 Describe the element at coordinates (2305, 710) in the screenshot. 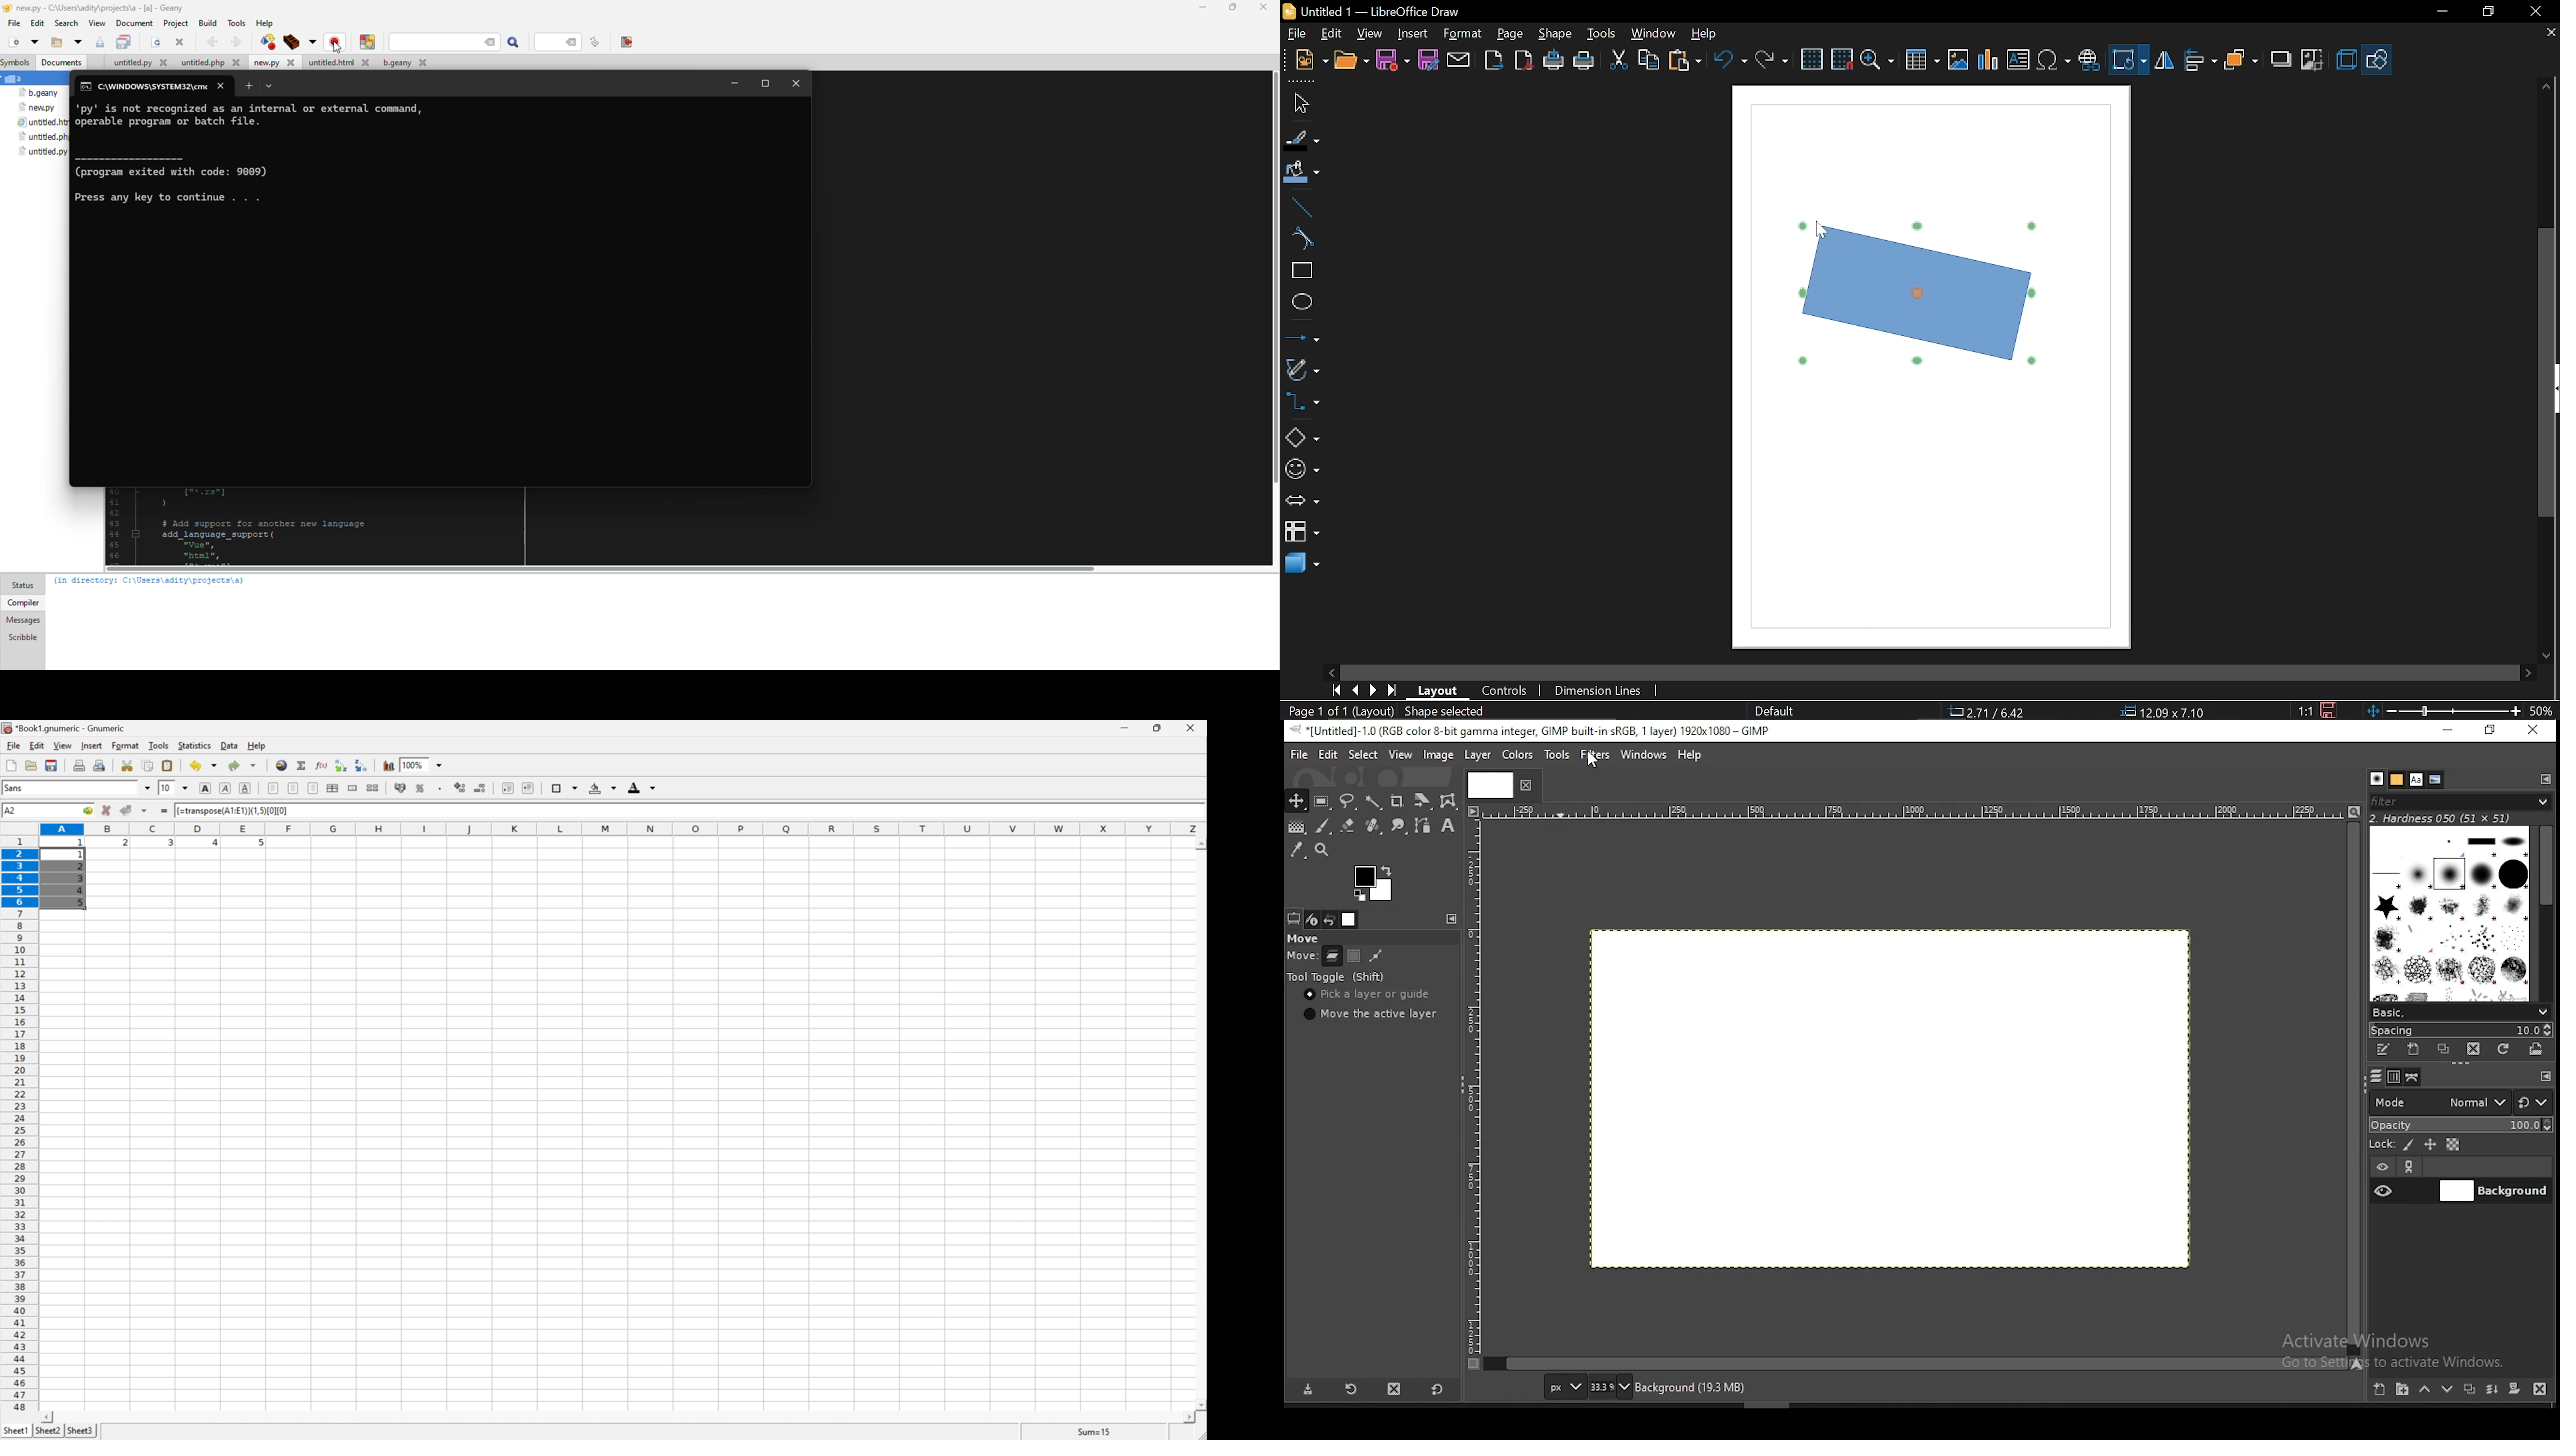

I see `1:1` at that location.